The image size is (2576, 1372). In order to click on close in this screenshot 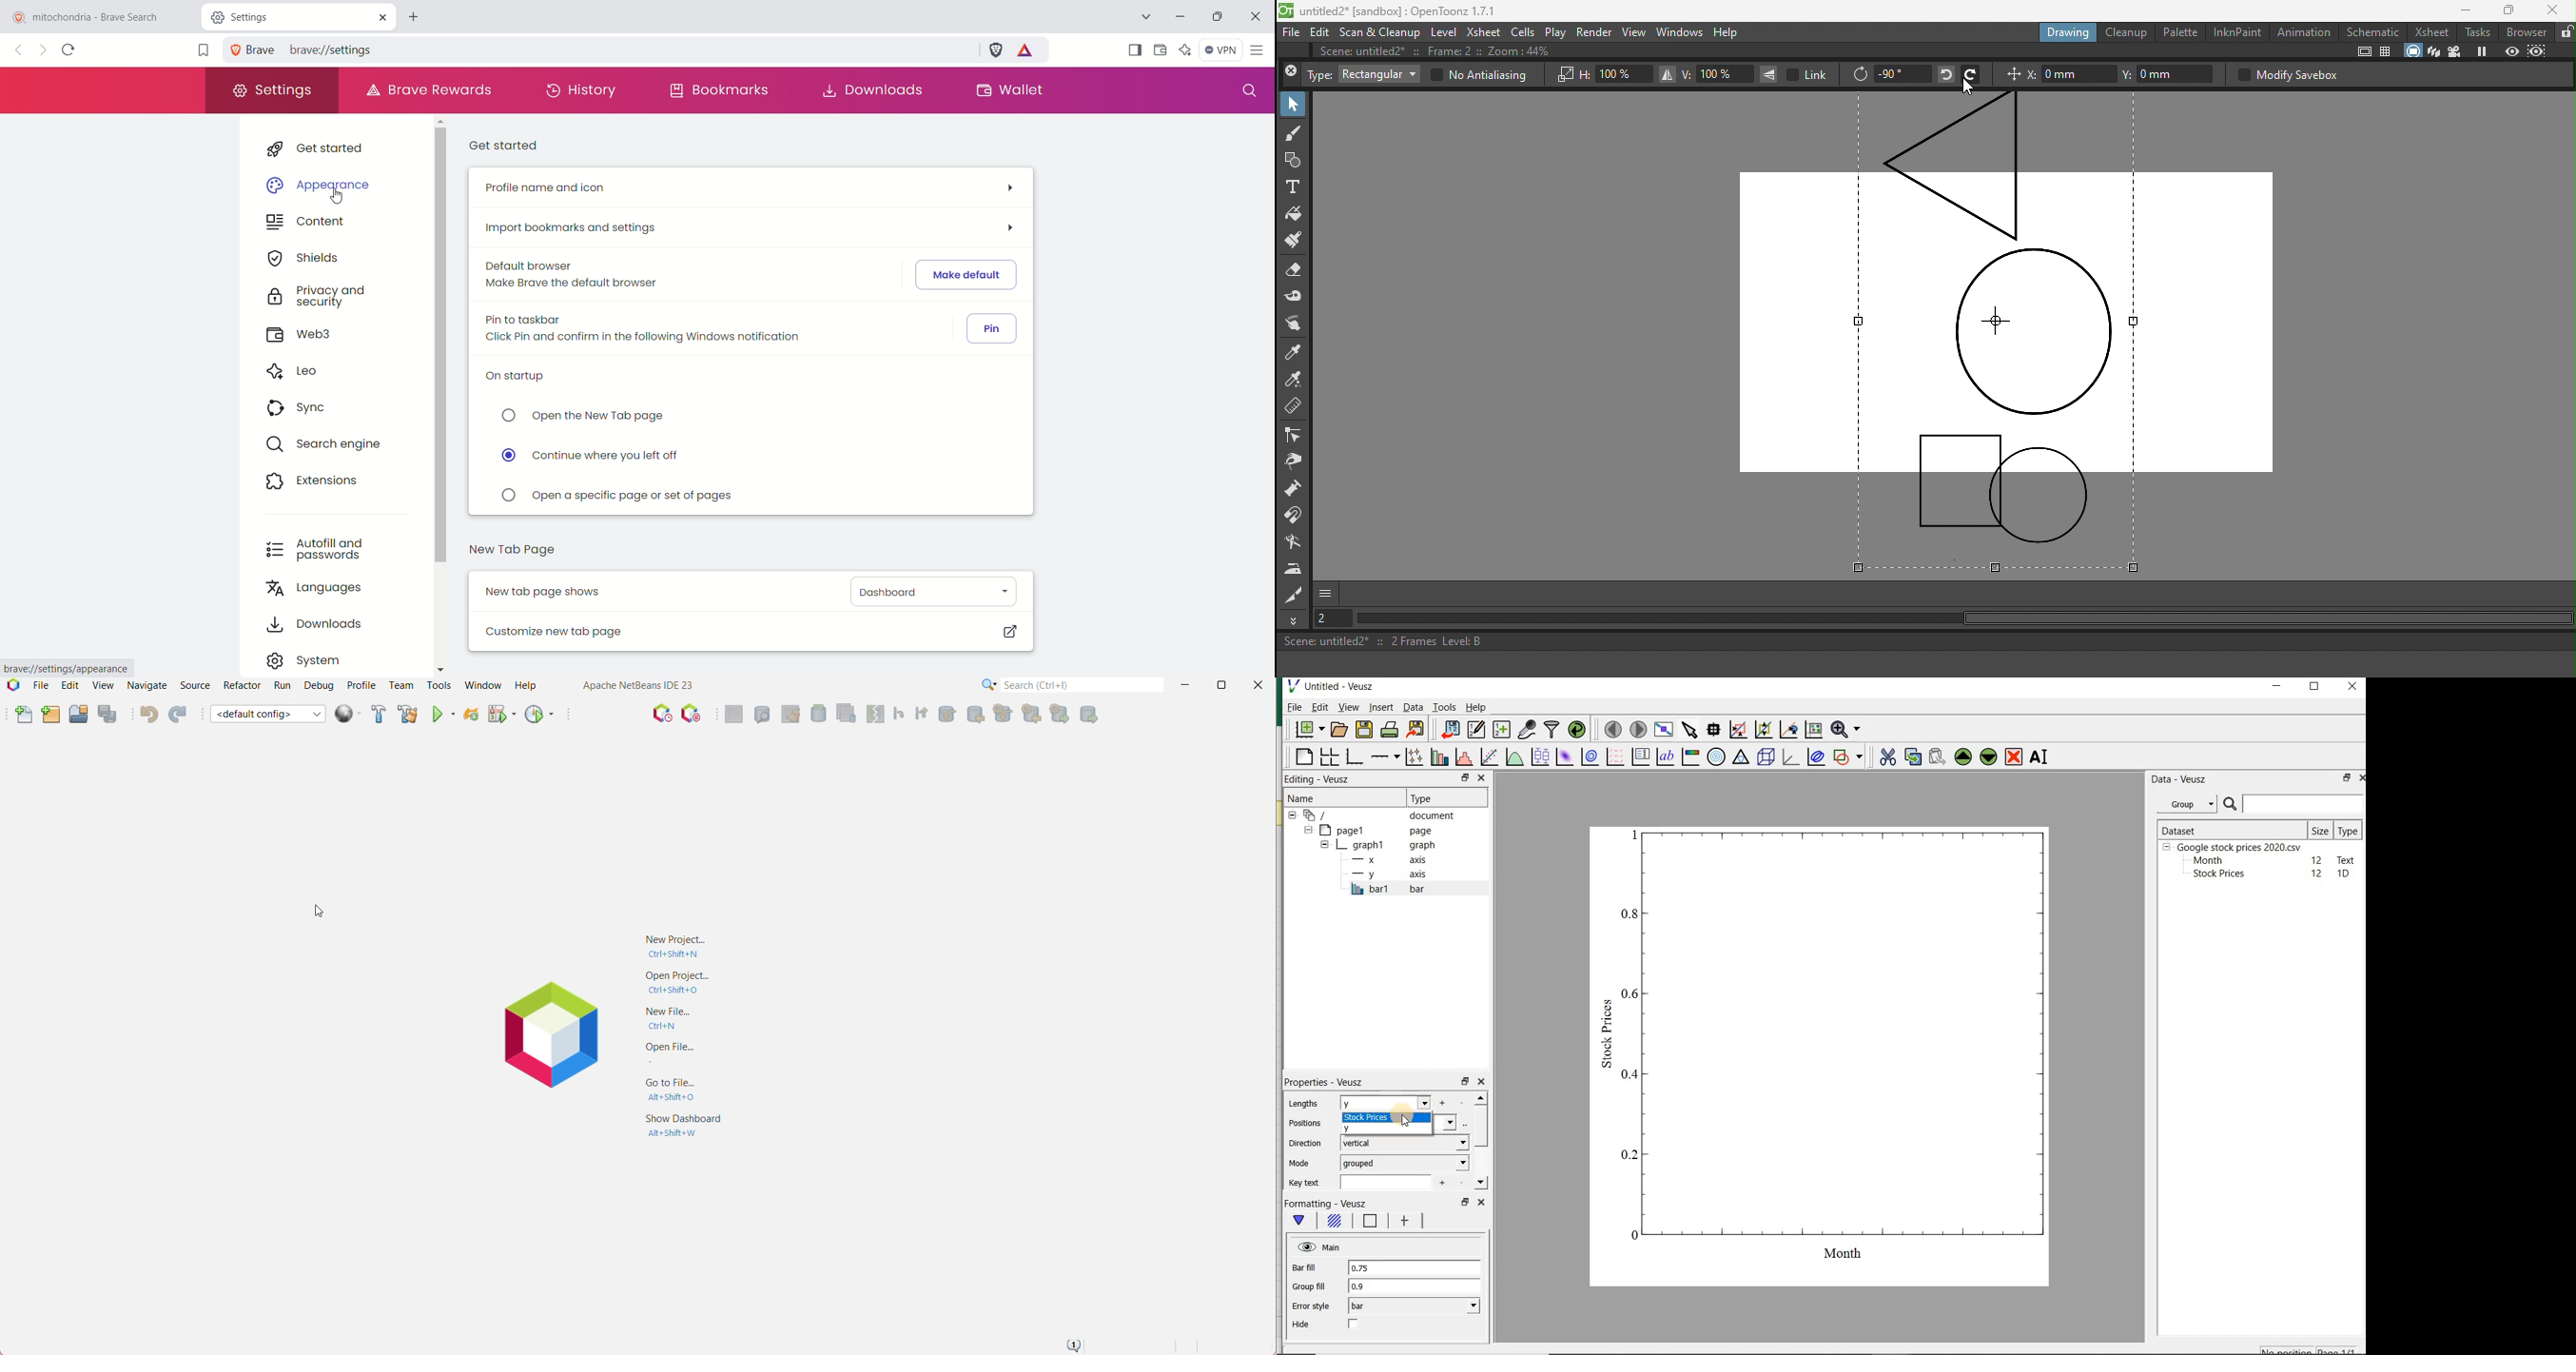, I will do `click(1482, 1204)`.